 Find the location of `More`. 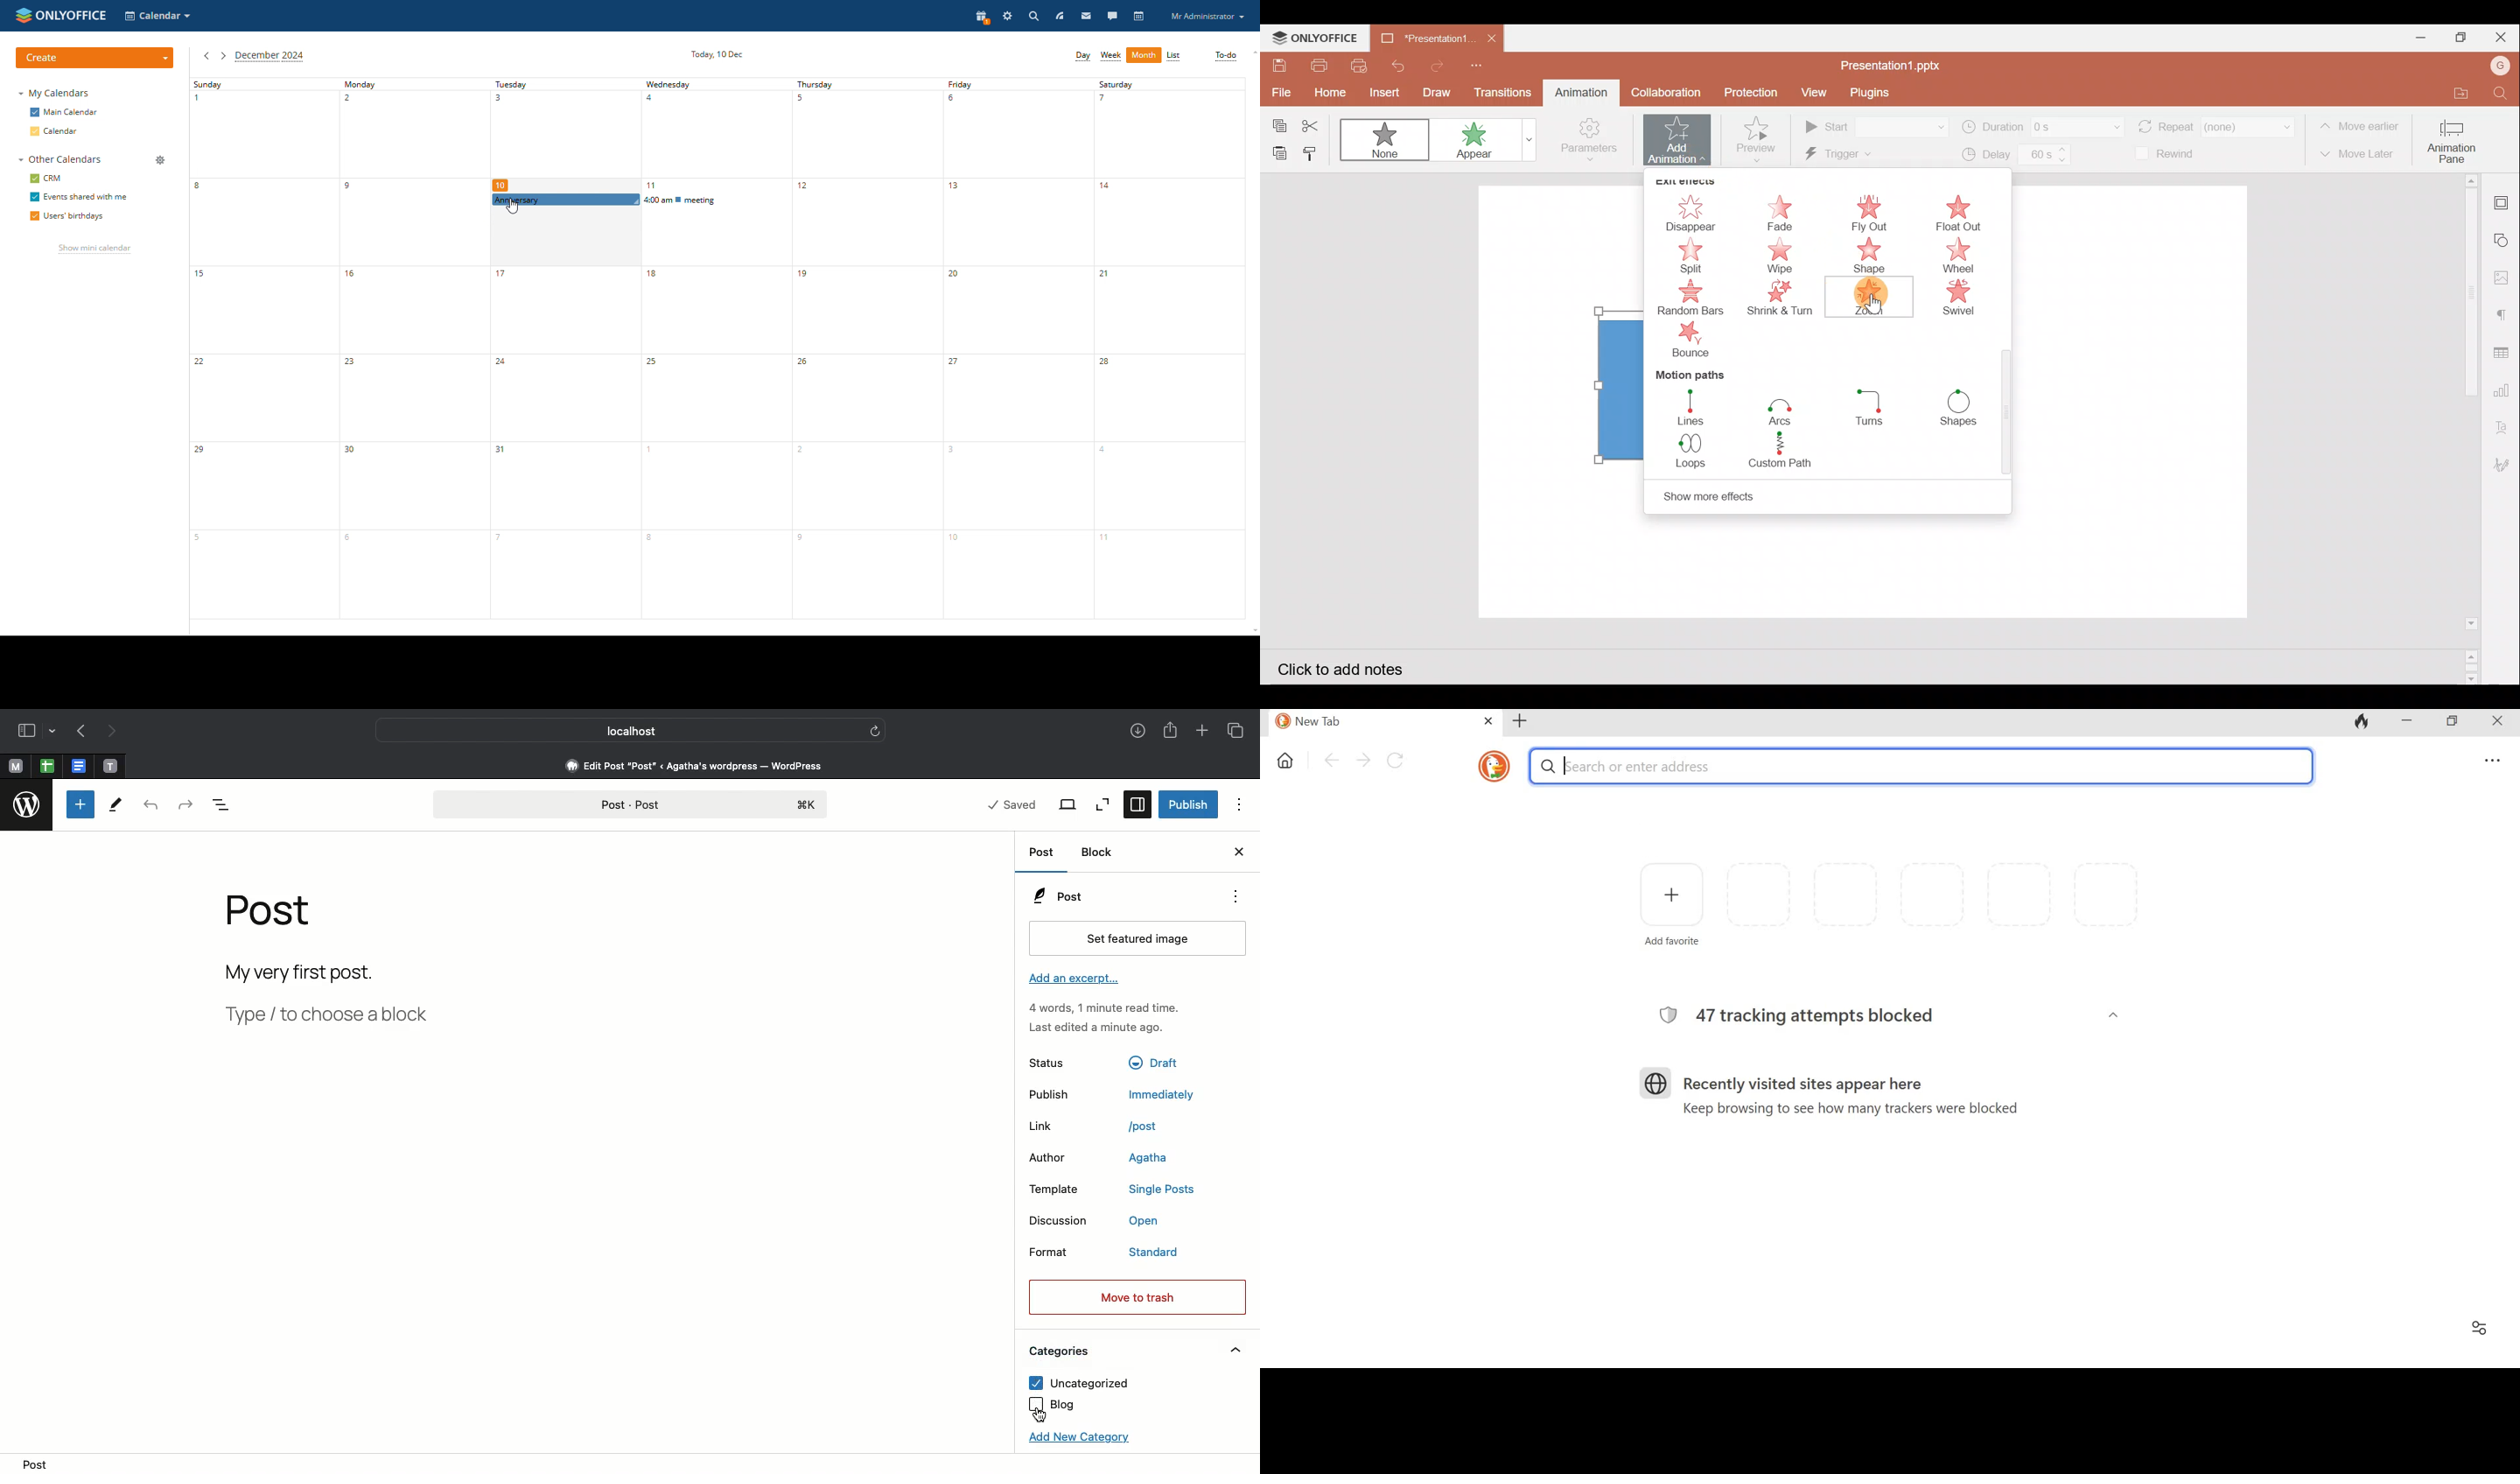

More is located at coordinates (1525, 142).